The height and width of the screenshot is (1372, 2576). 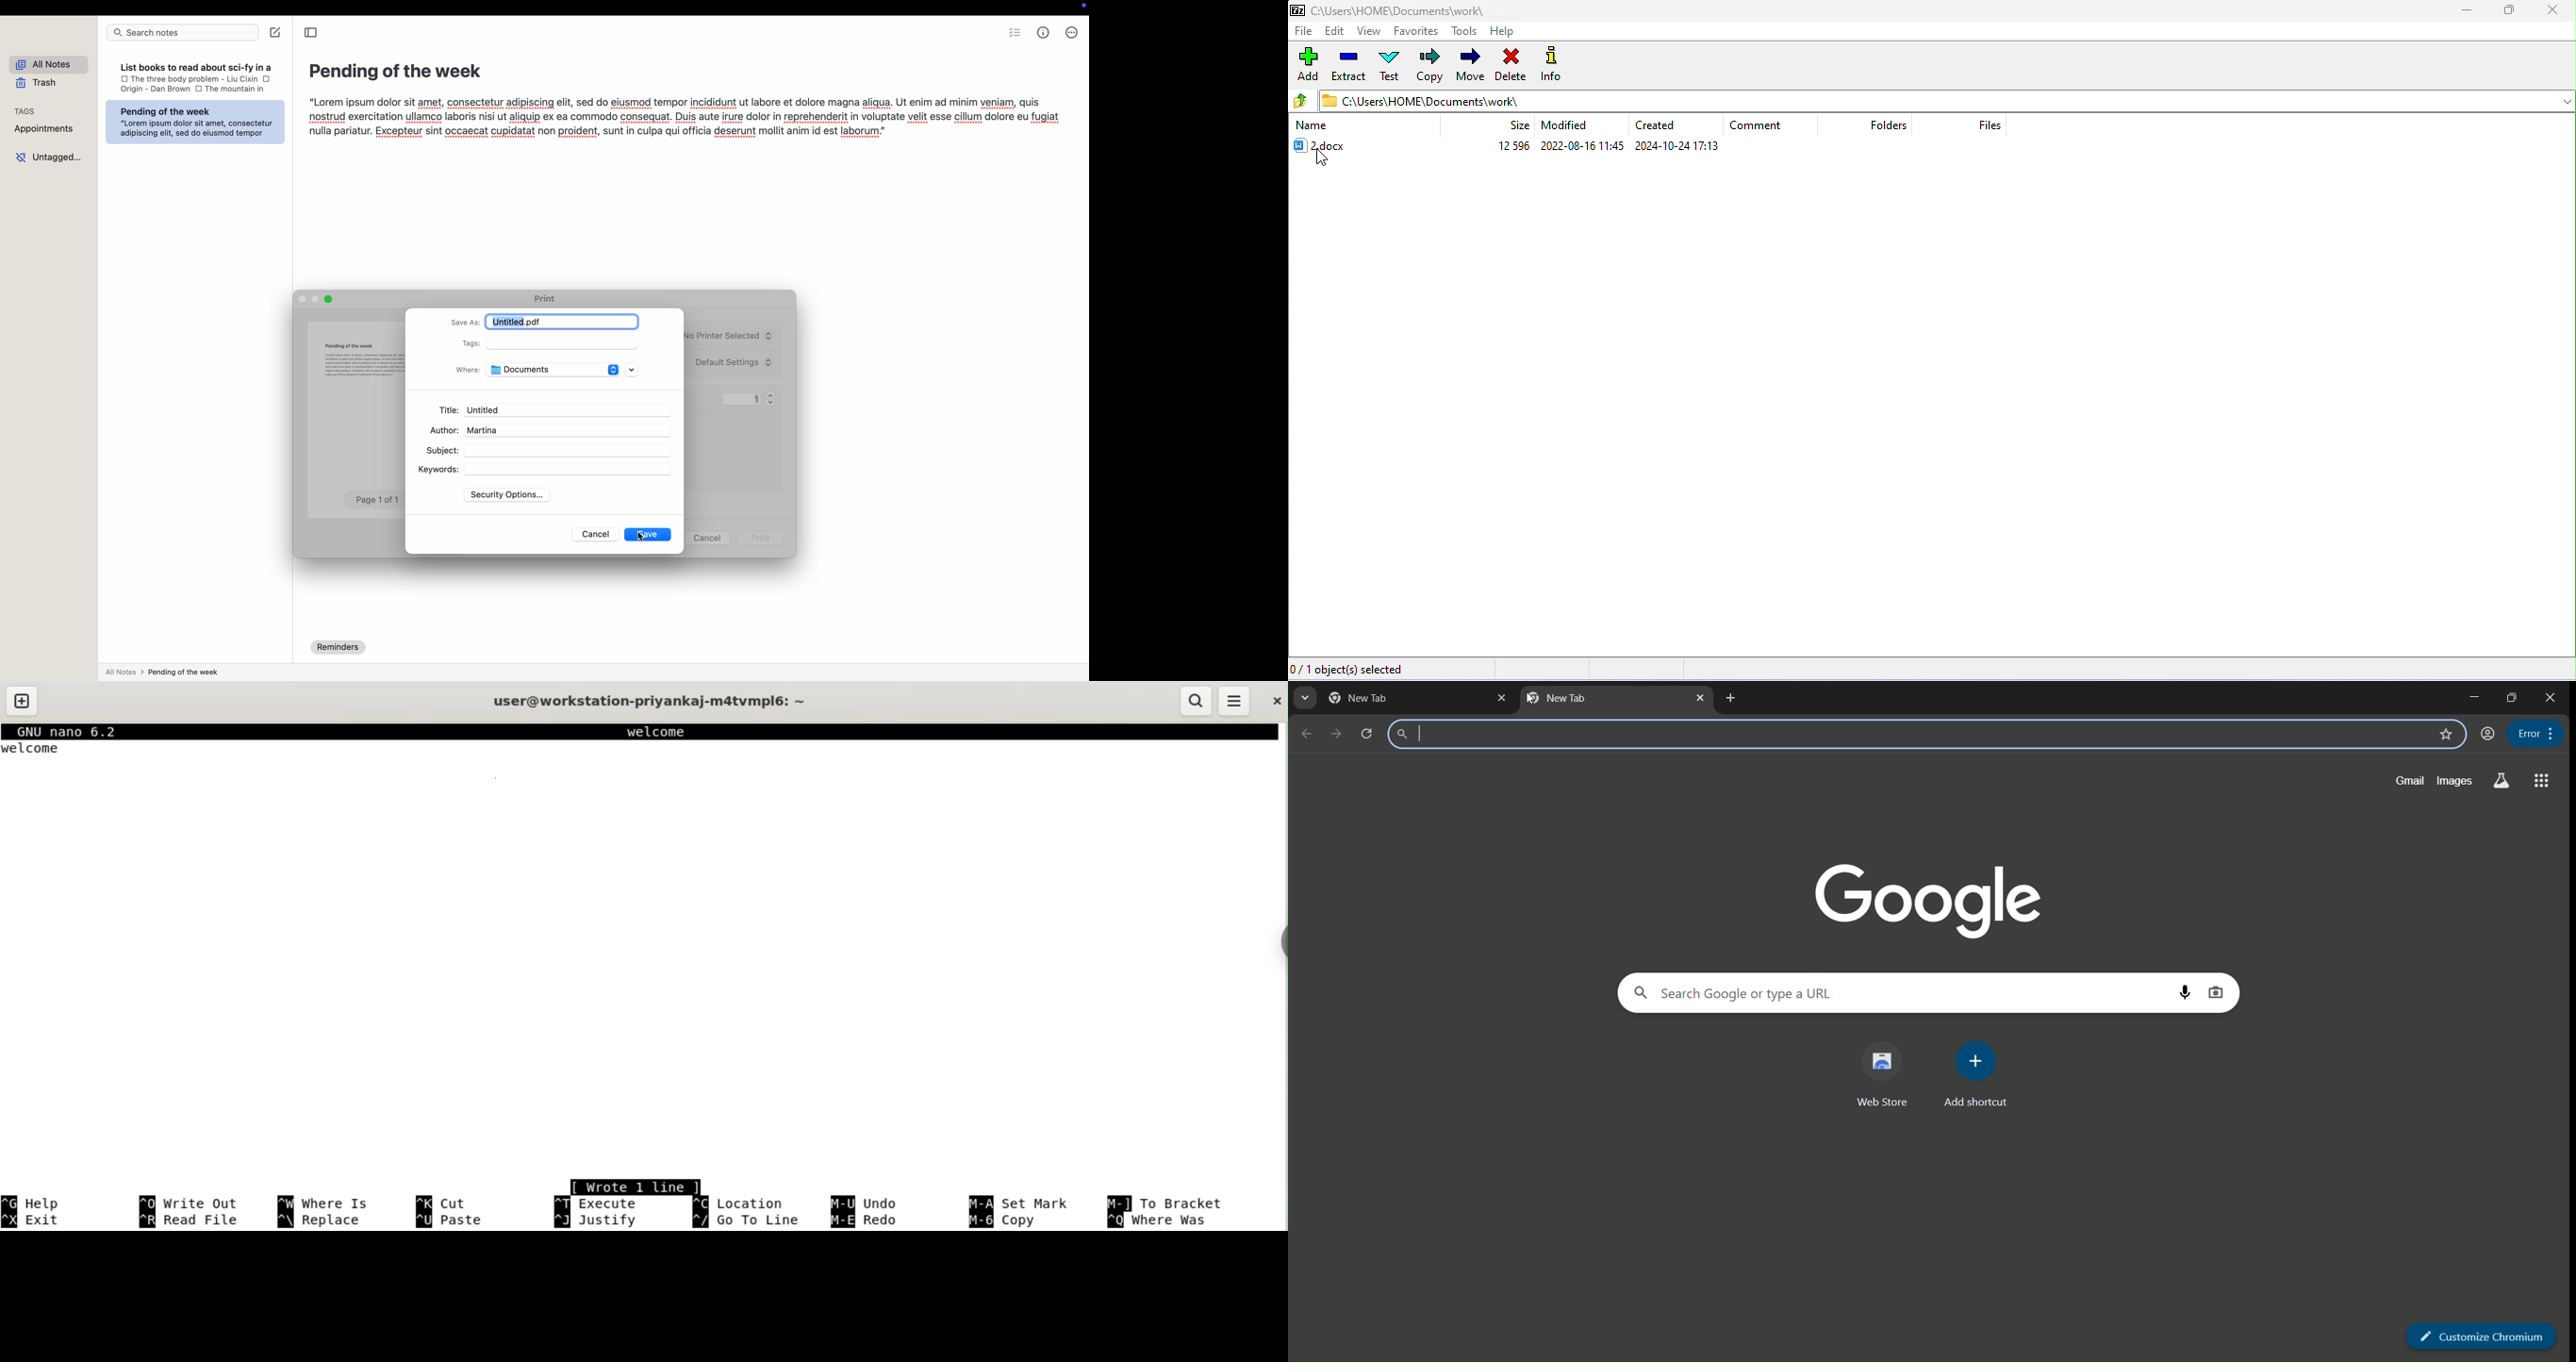 I want to click on where, so click(x=468, y=371).